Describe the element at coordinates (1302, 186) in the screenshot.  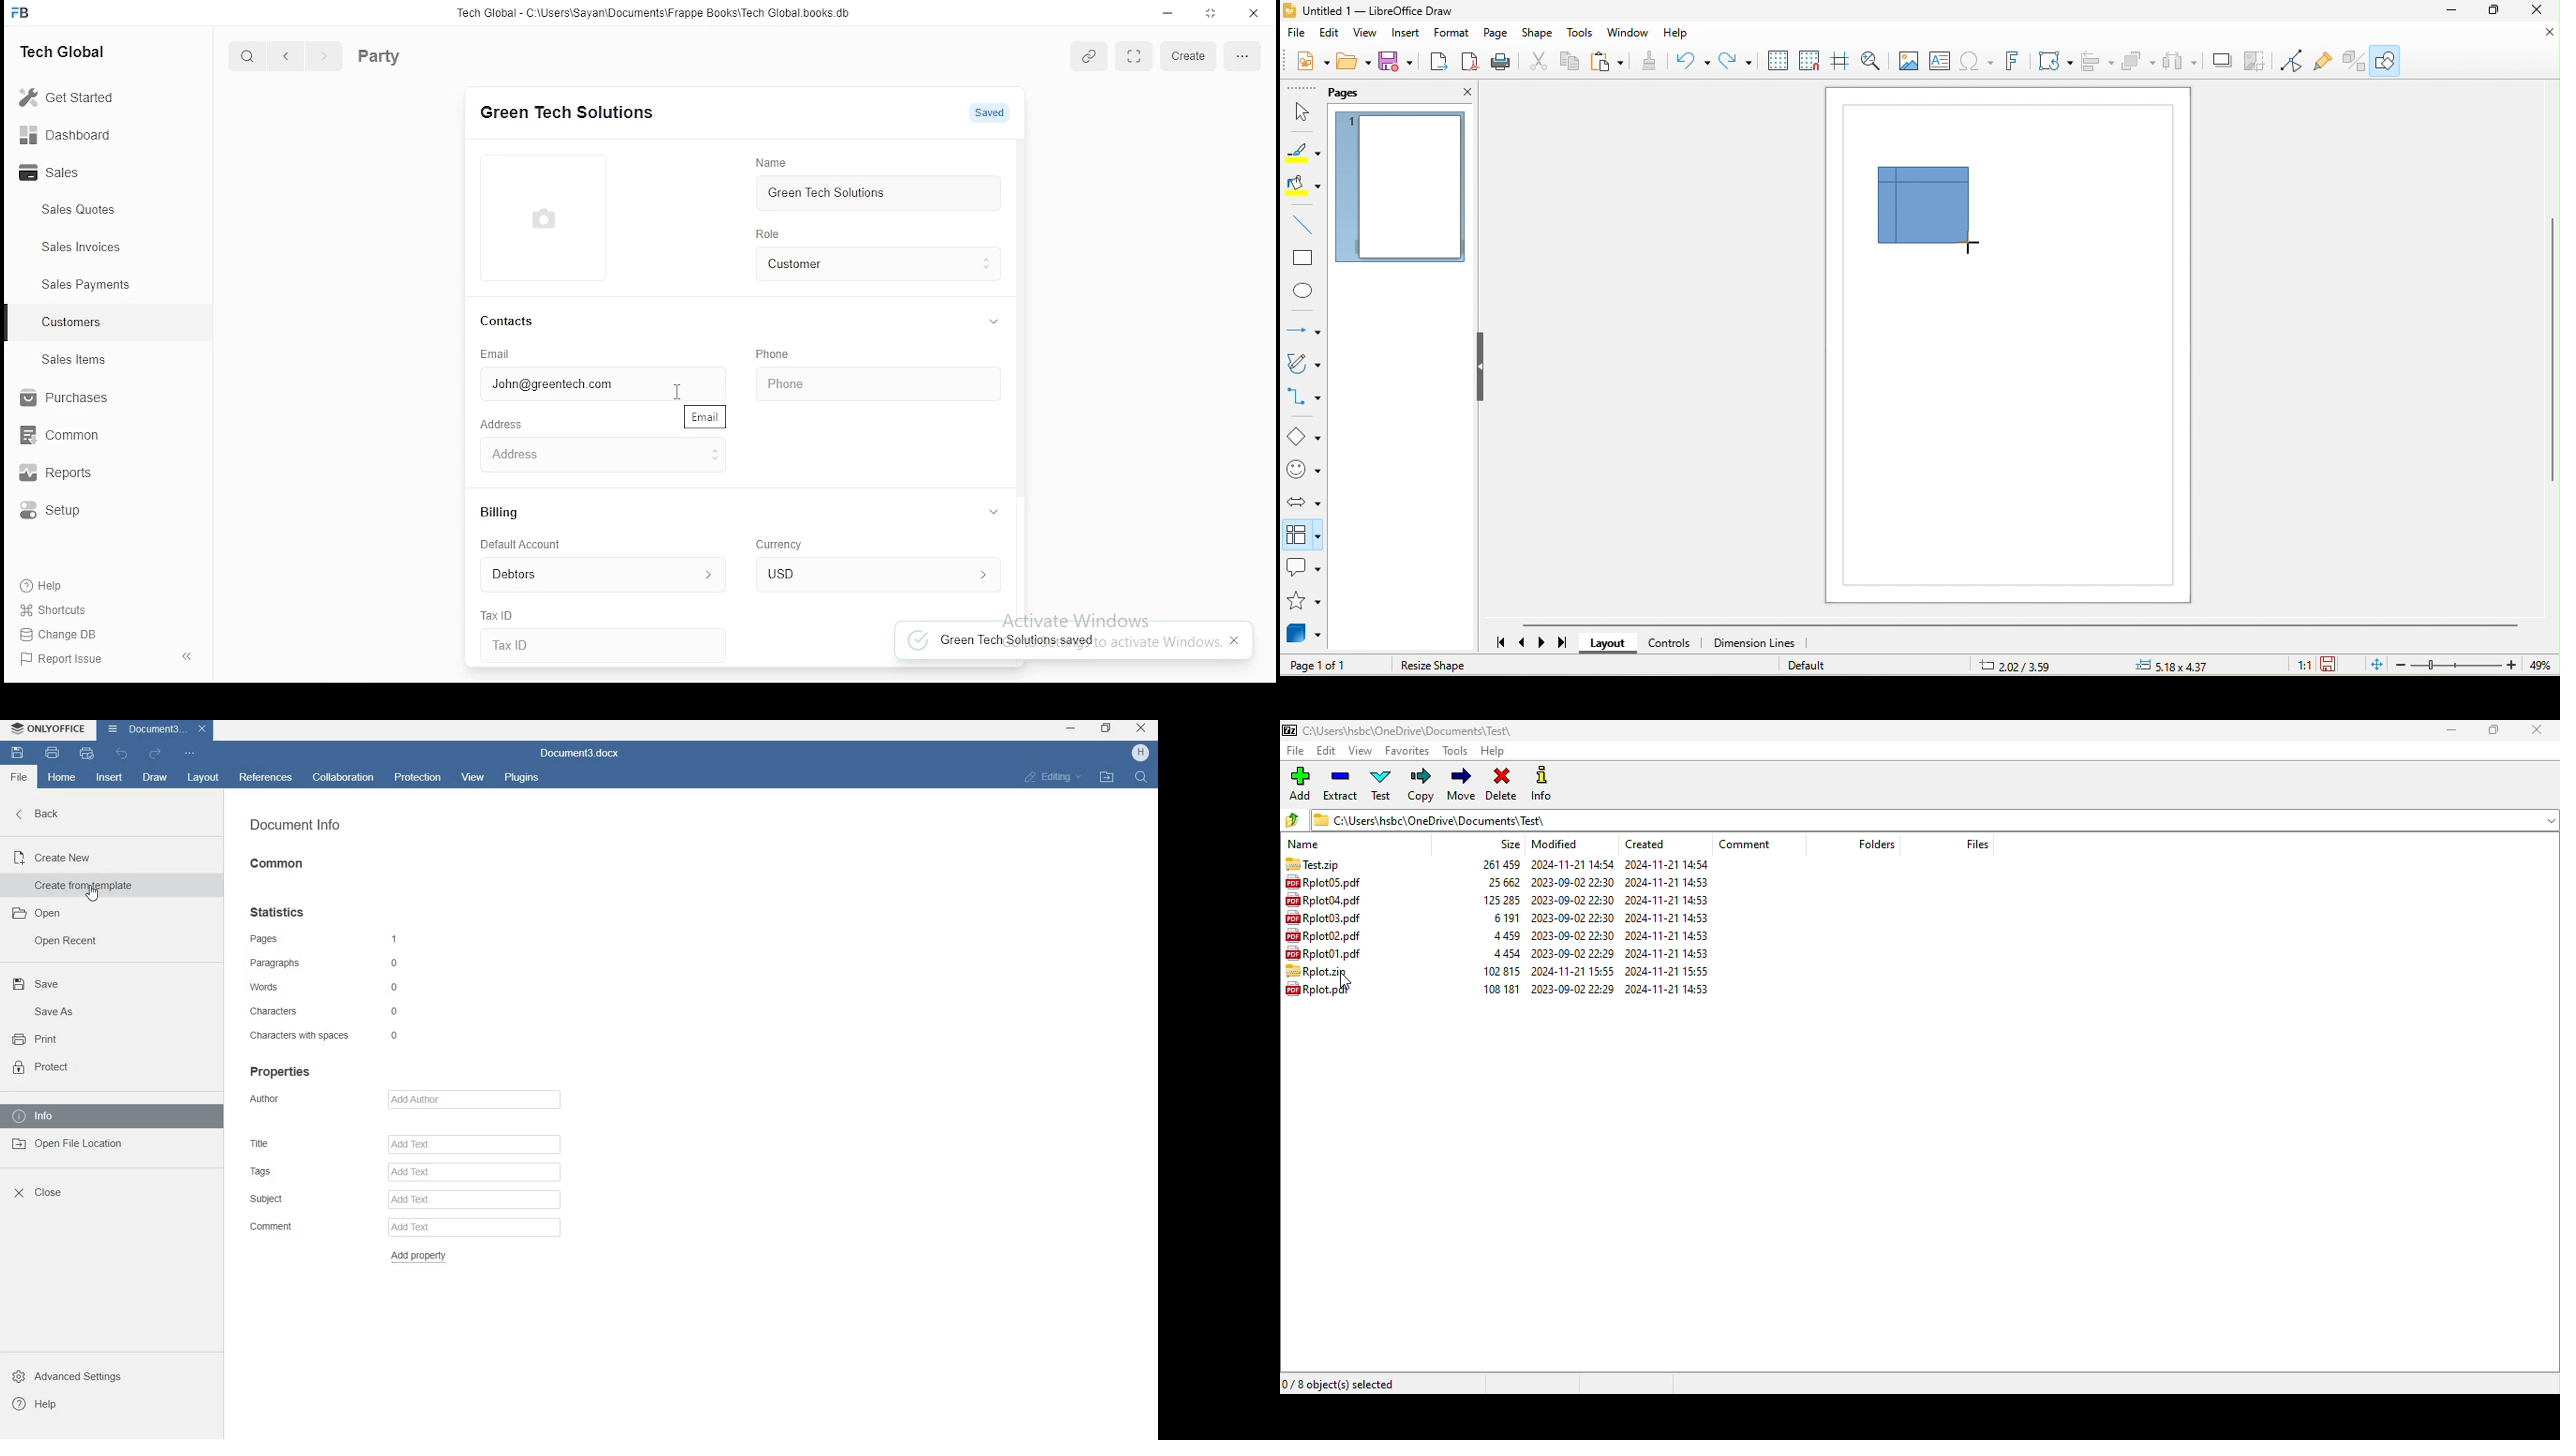
I see `fill color` at that location.